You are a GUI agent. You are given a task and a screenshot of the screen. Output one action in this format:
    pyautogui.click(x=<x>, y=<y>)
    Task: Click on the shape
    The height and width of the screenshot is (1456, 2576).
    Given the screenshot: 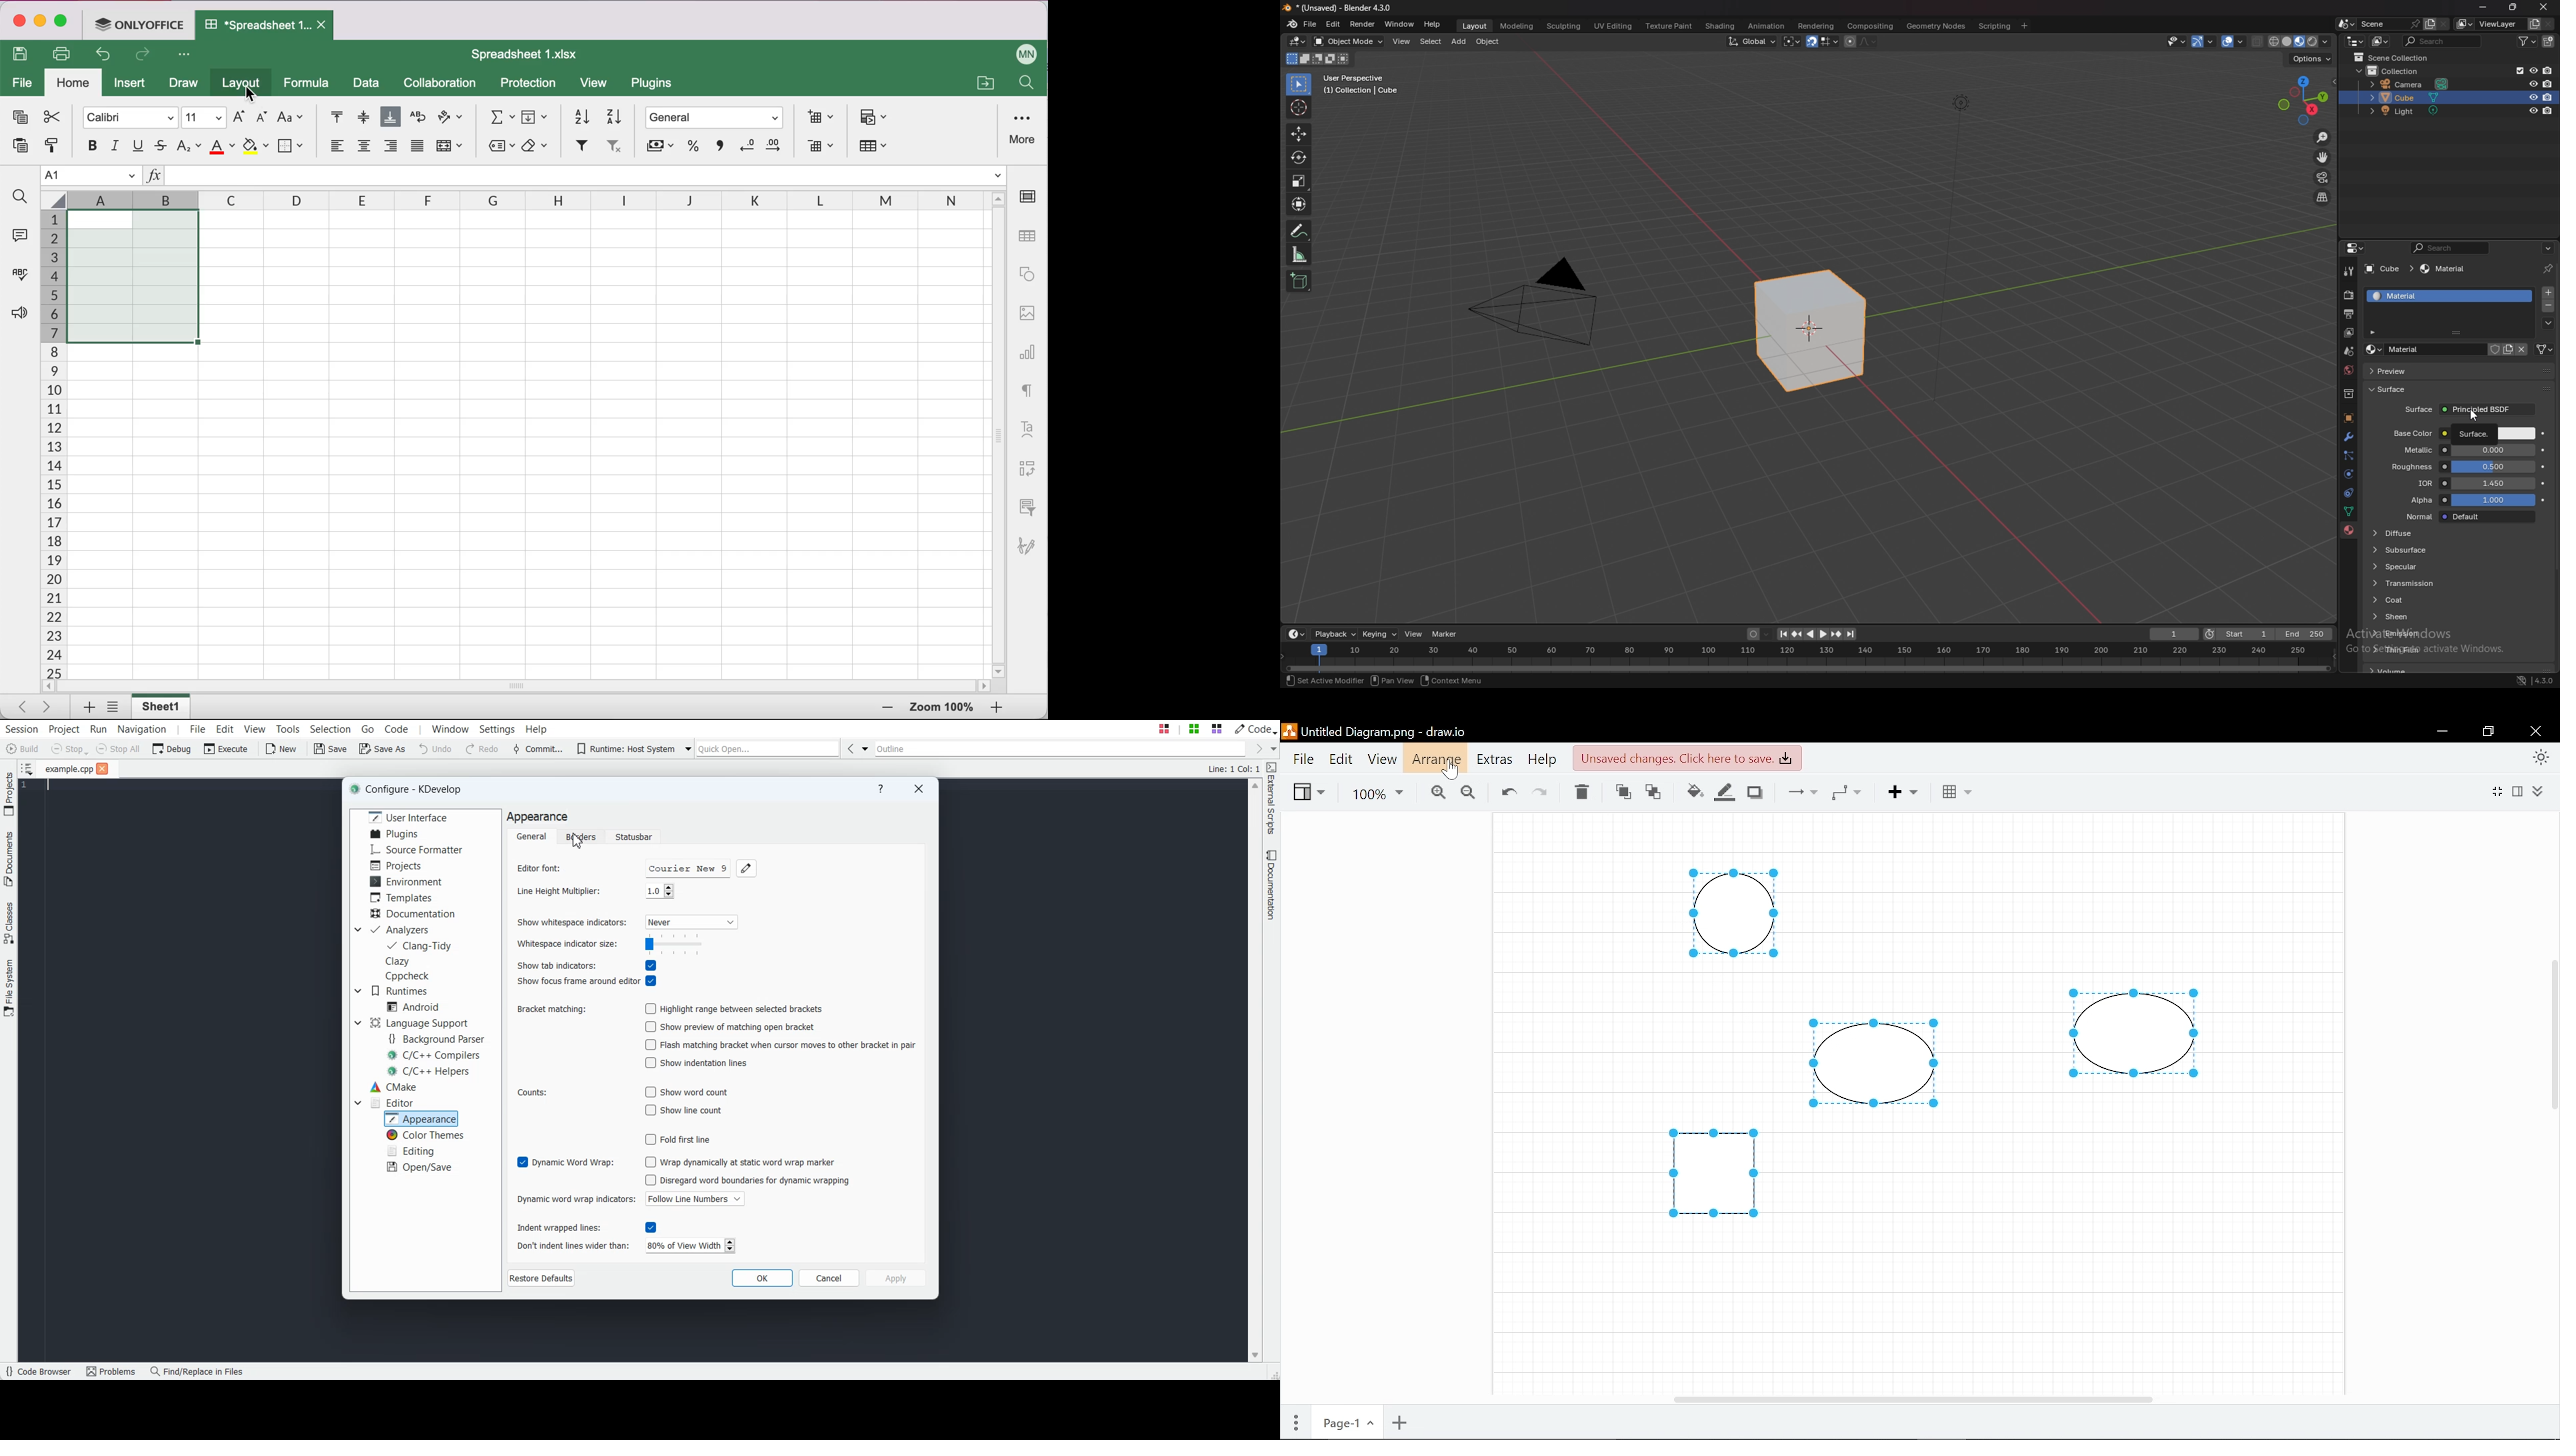 What is the action you would take?
    pyautogui.click(x=1027, y=274)
    